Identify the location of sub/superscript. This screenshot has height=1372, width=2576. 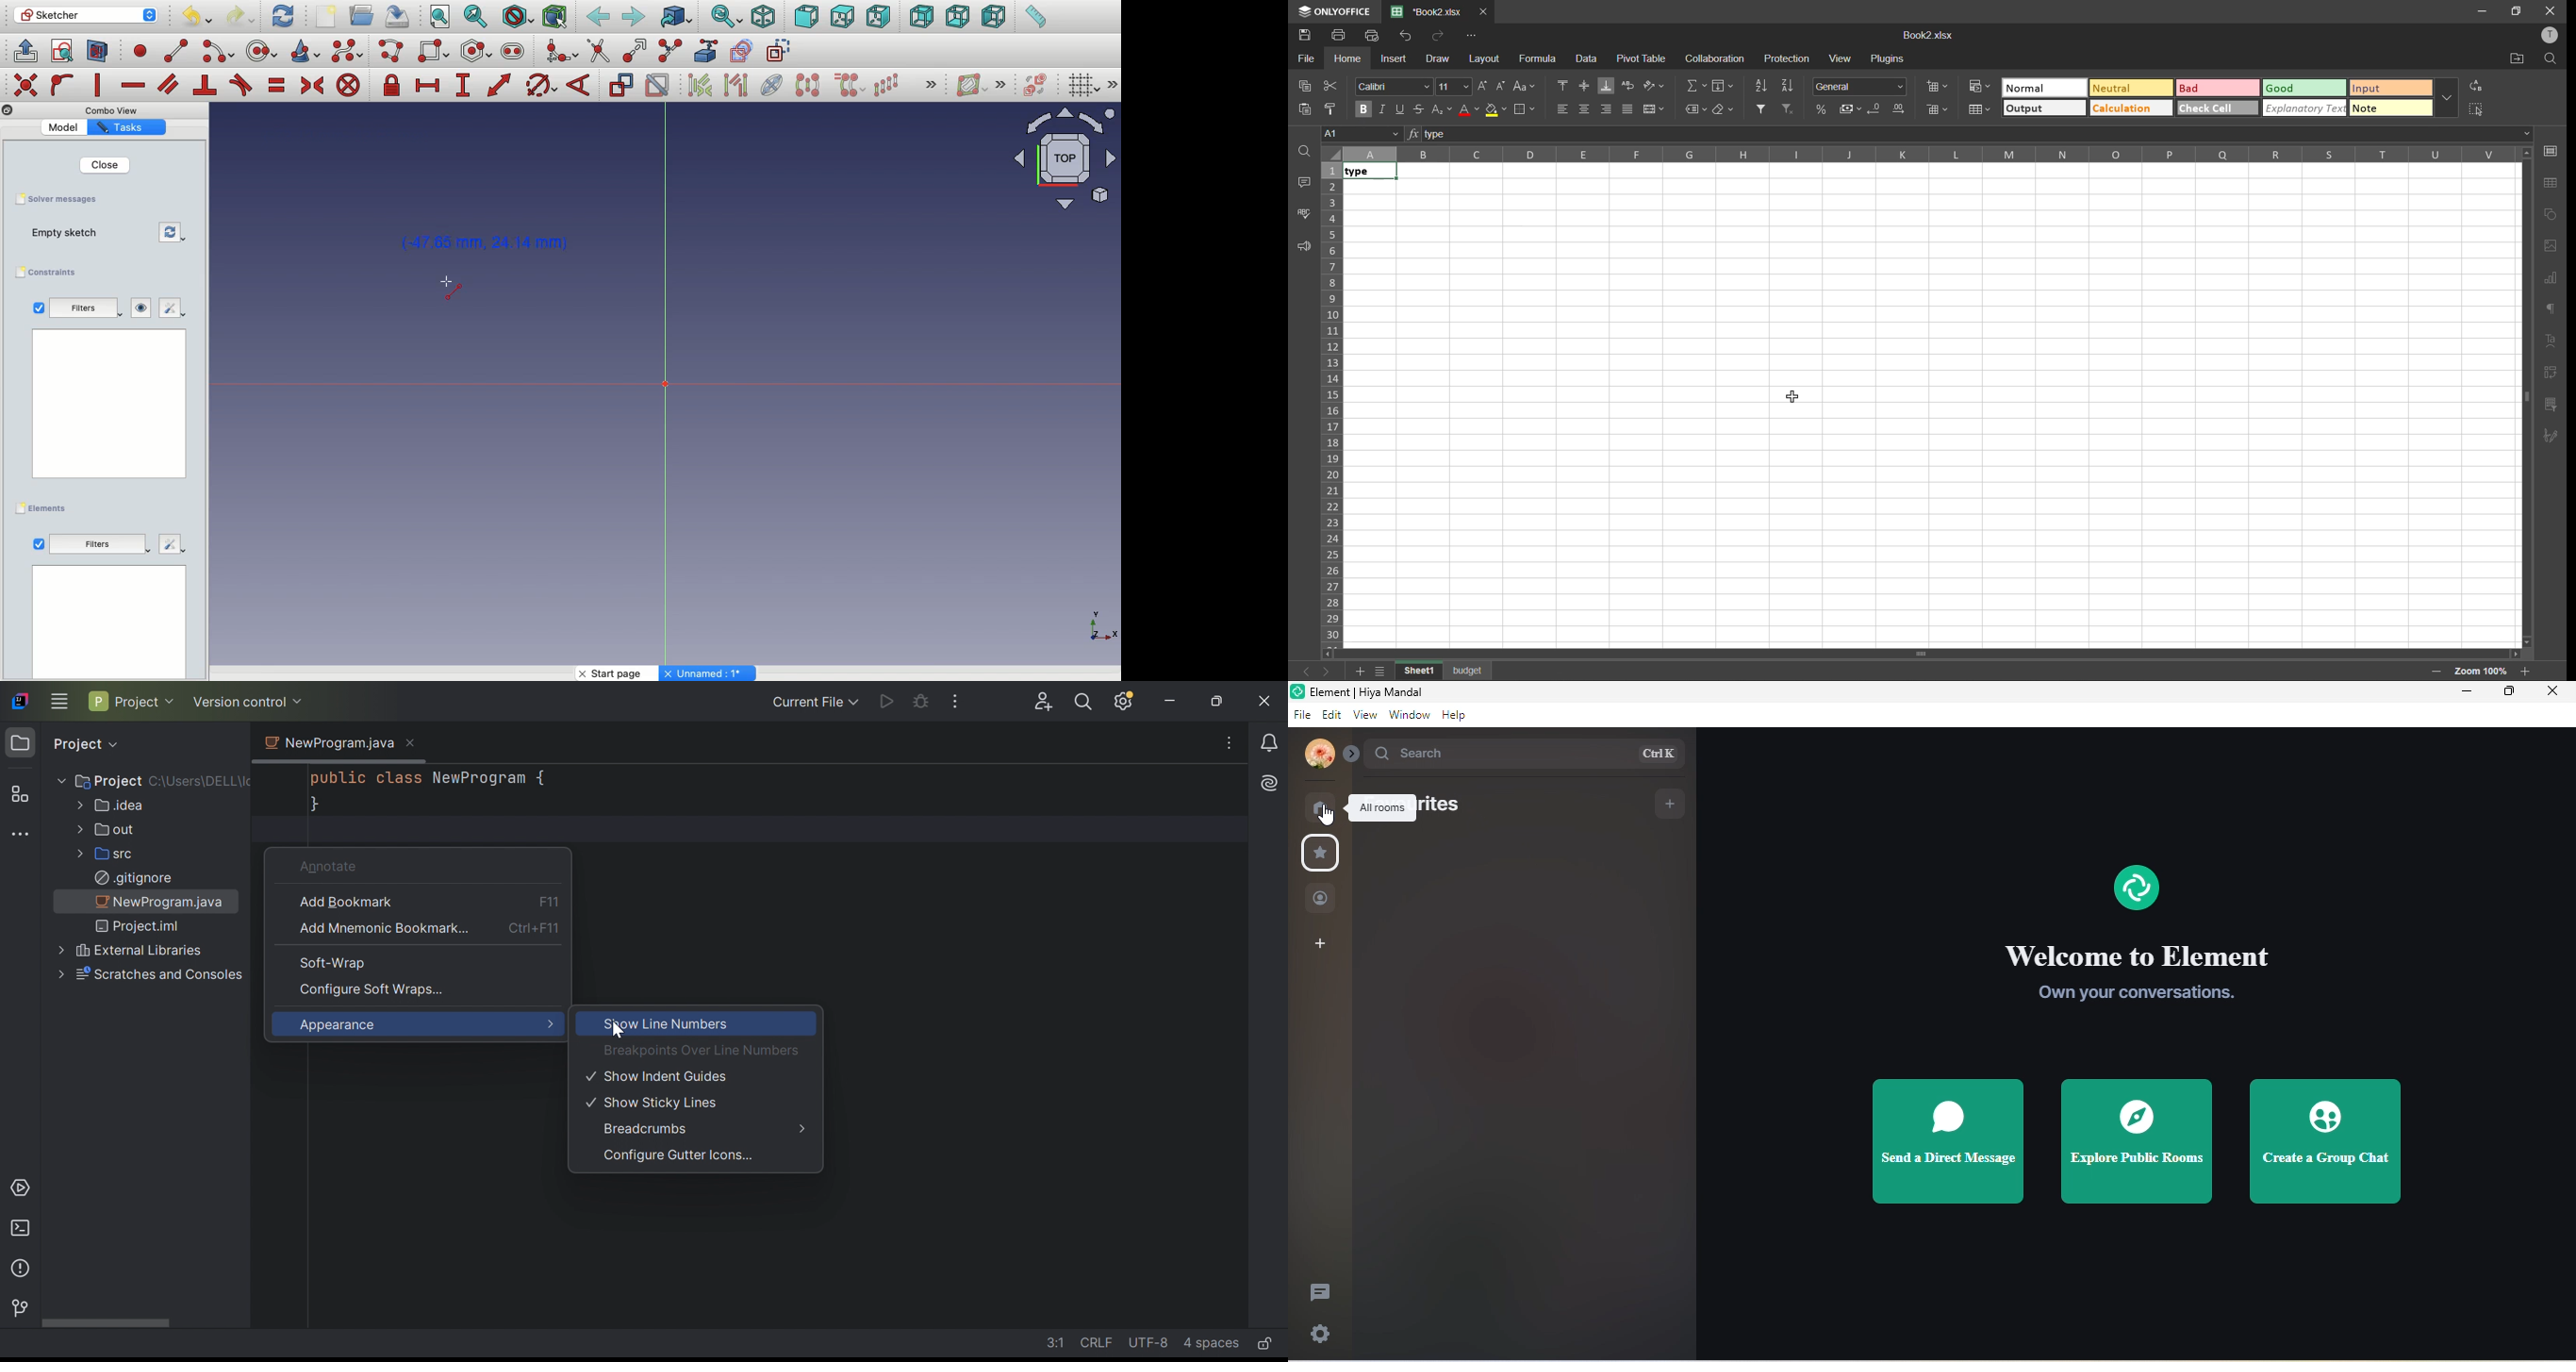
(1439, 111).